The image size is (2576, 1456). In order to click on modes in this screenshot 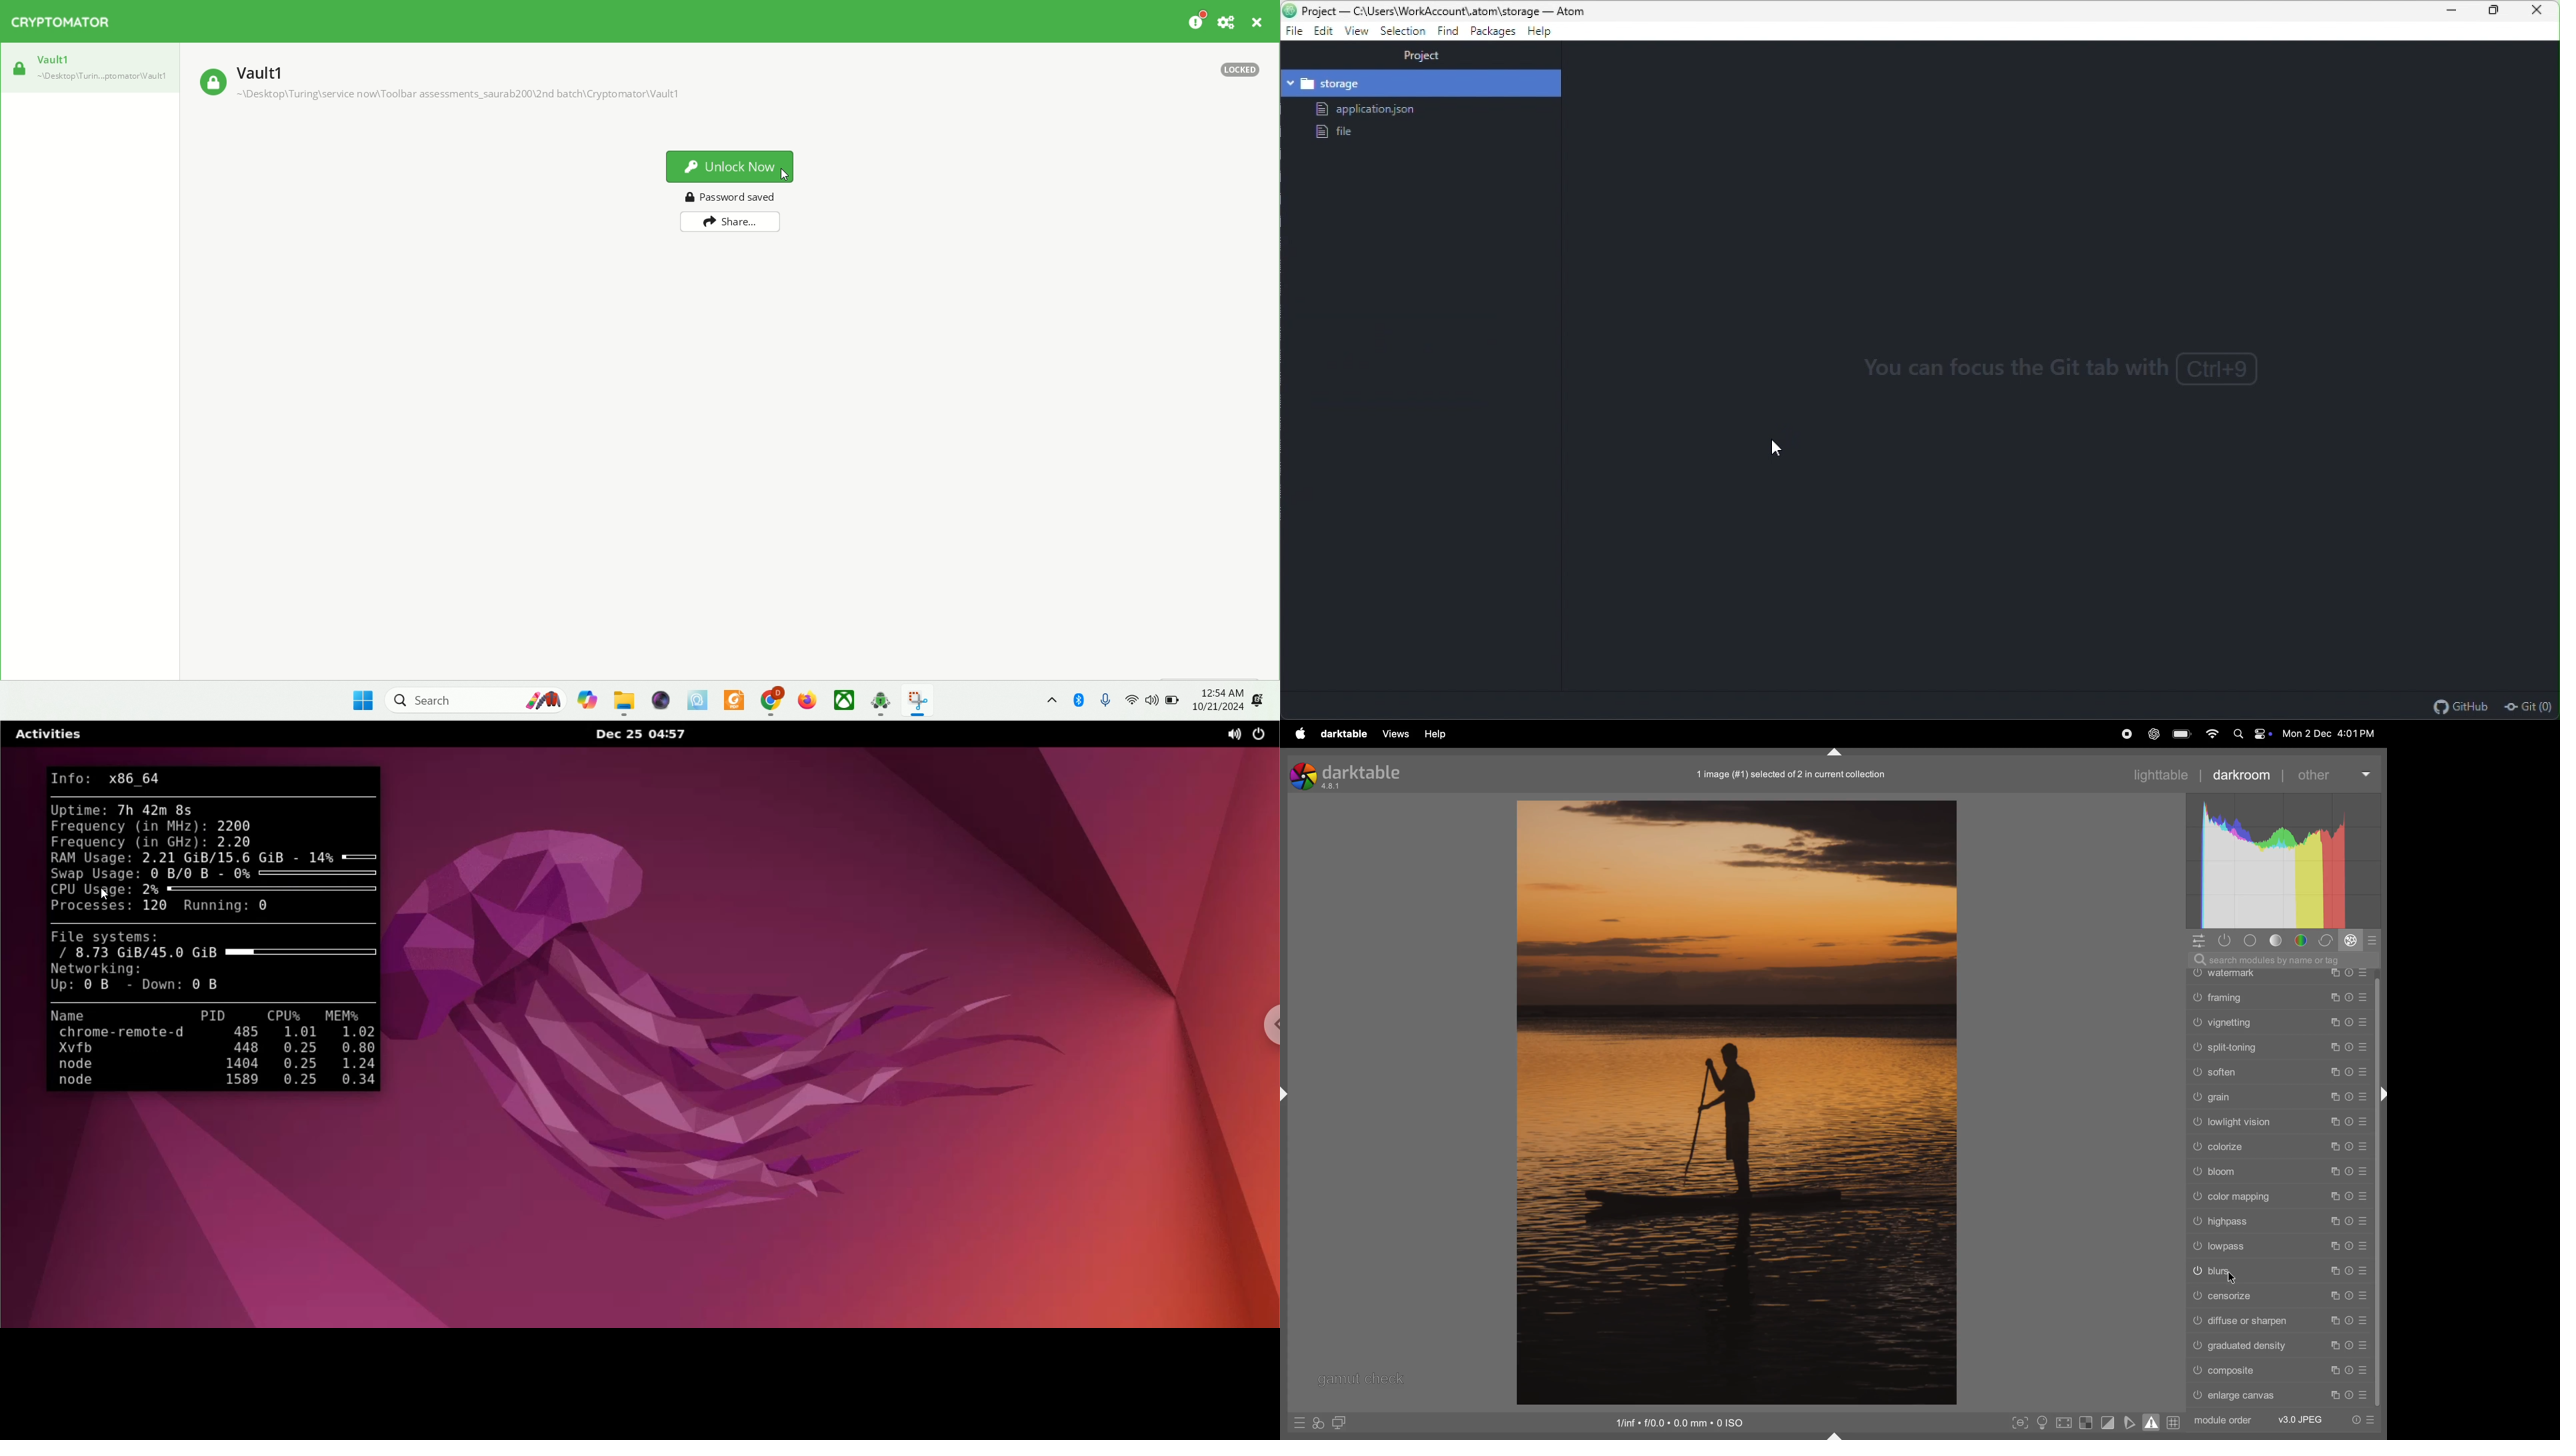, I will do `click(2375, 940)`.